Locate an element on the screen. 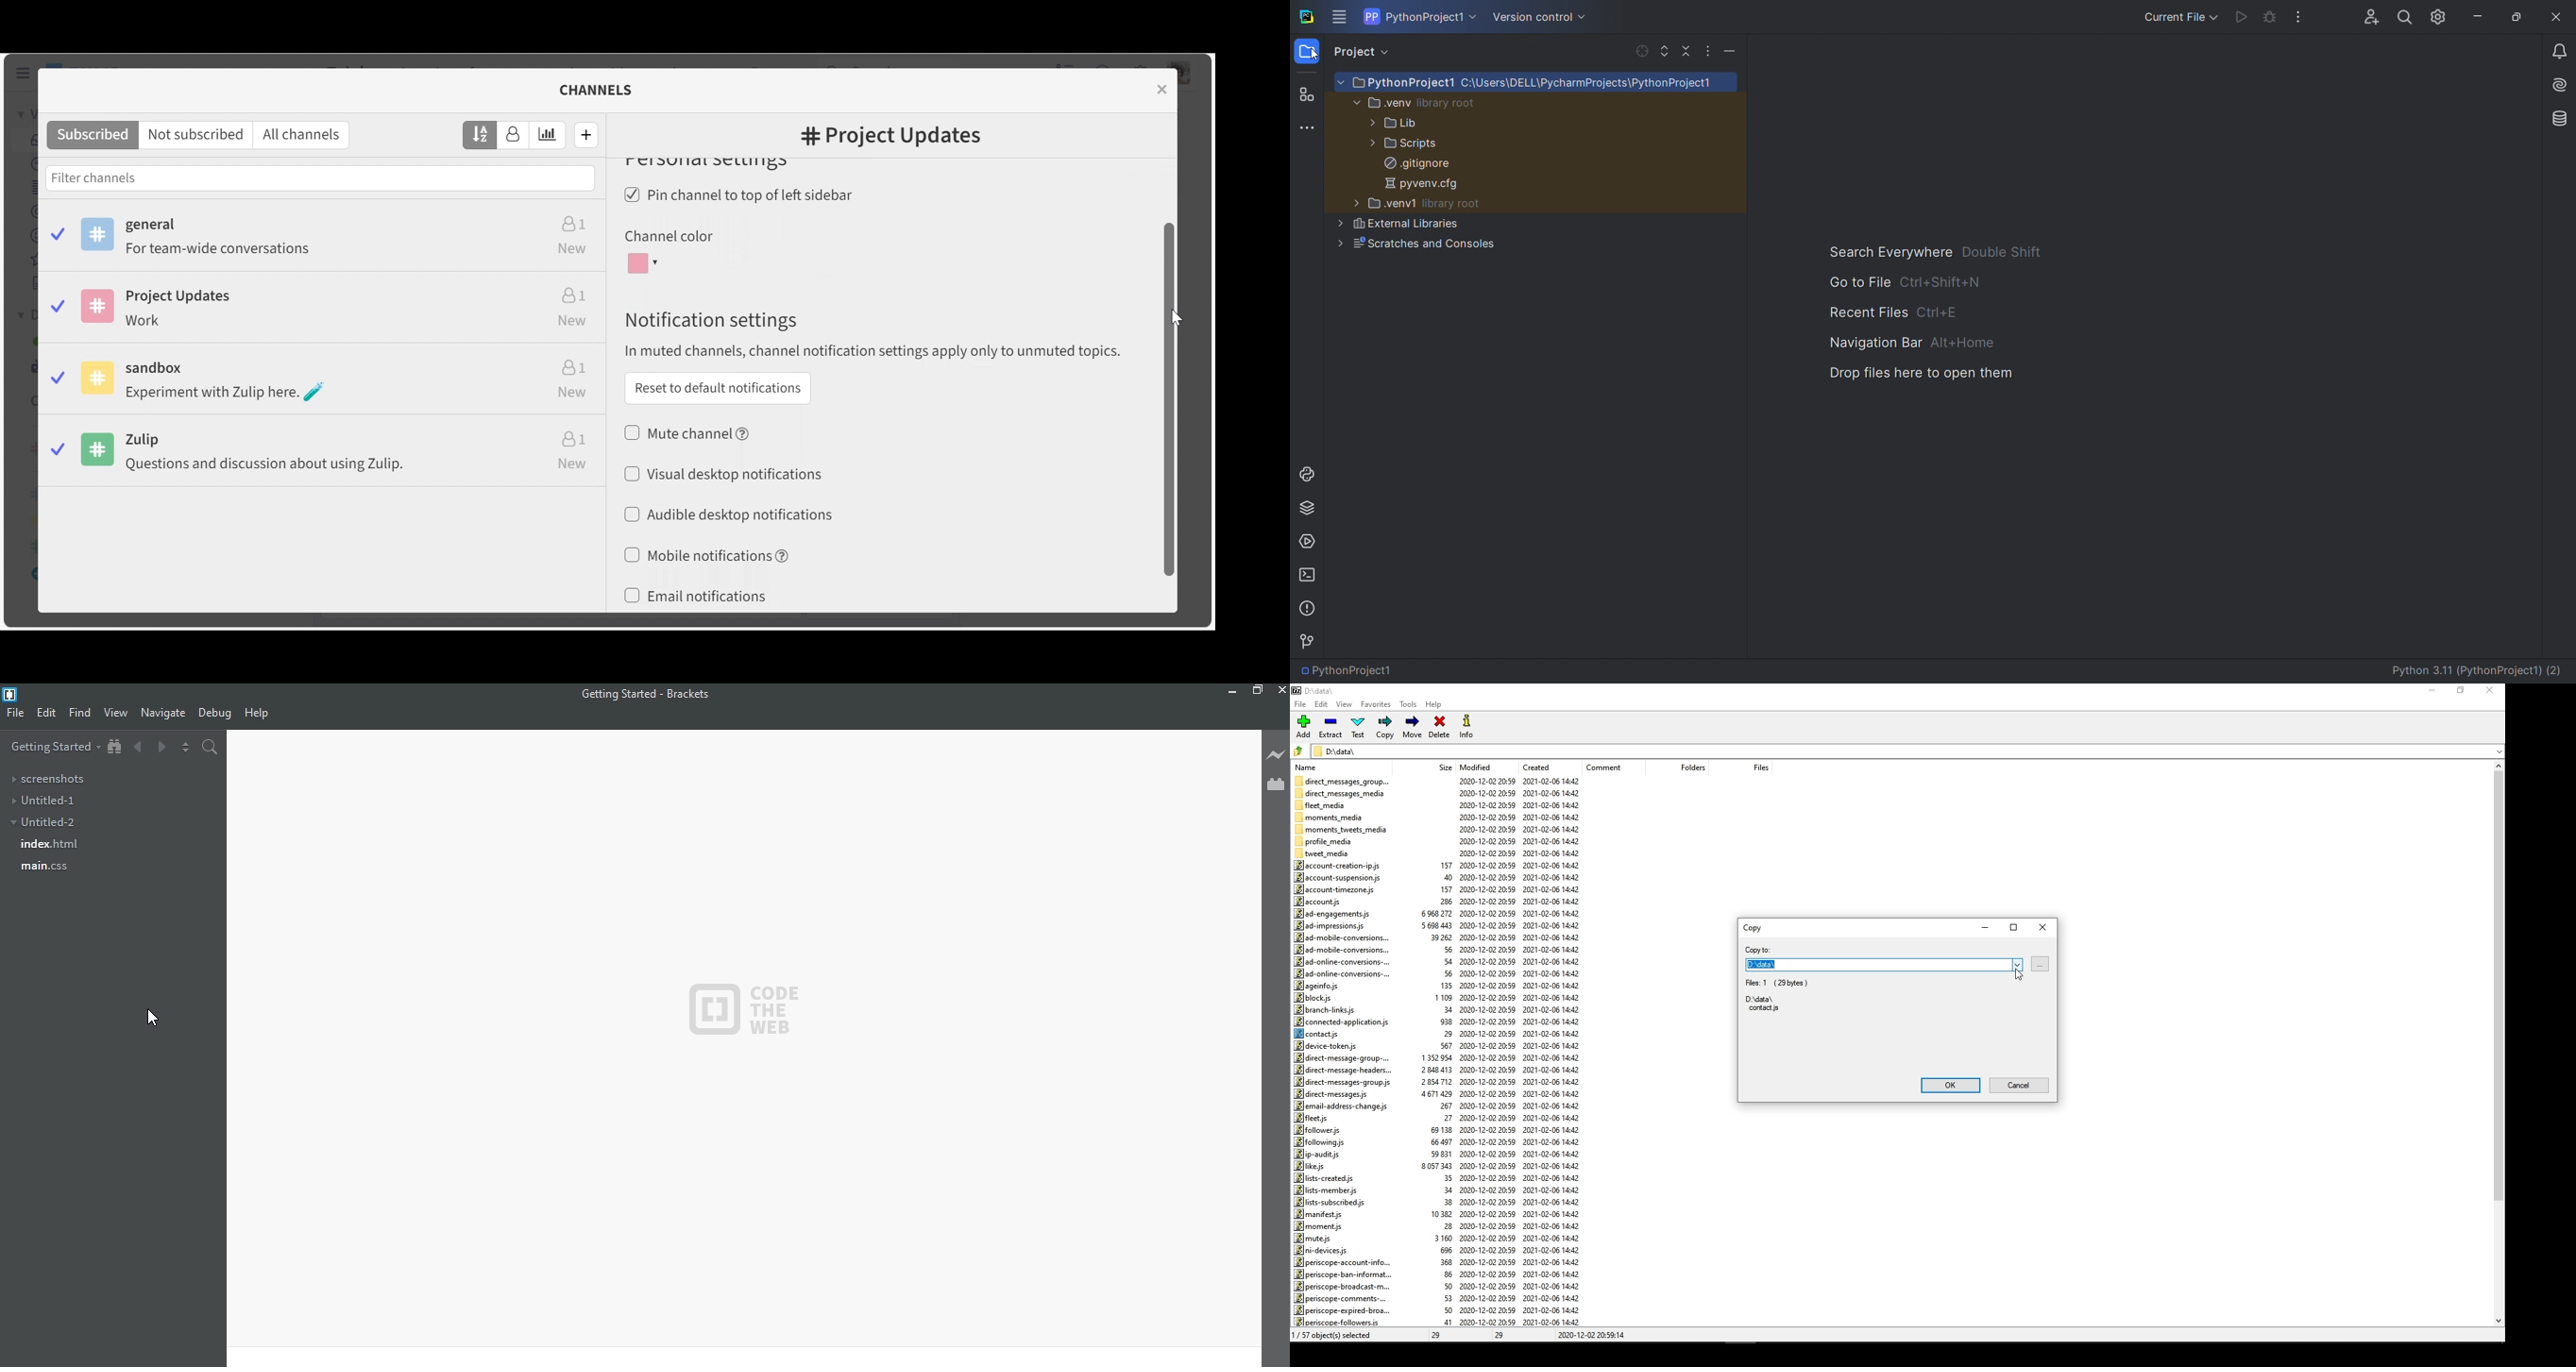 This screenshot has height=1372, width=2576. Project Updates is located at coordinates (322, 311).